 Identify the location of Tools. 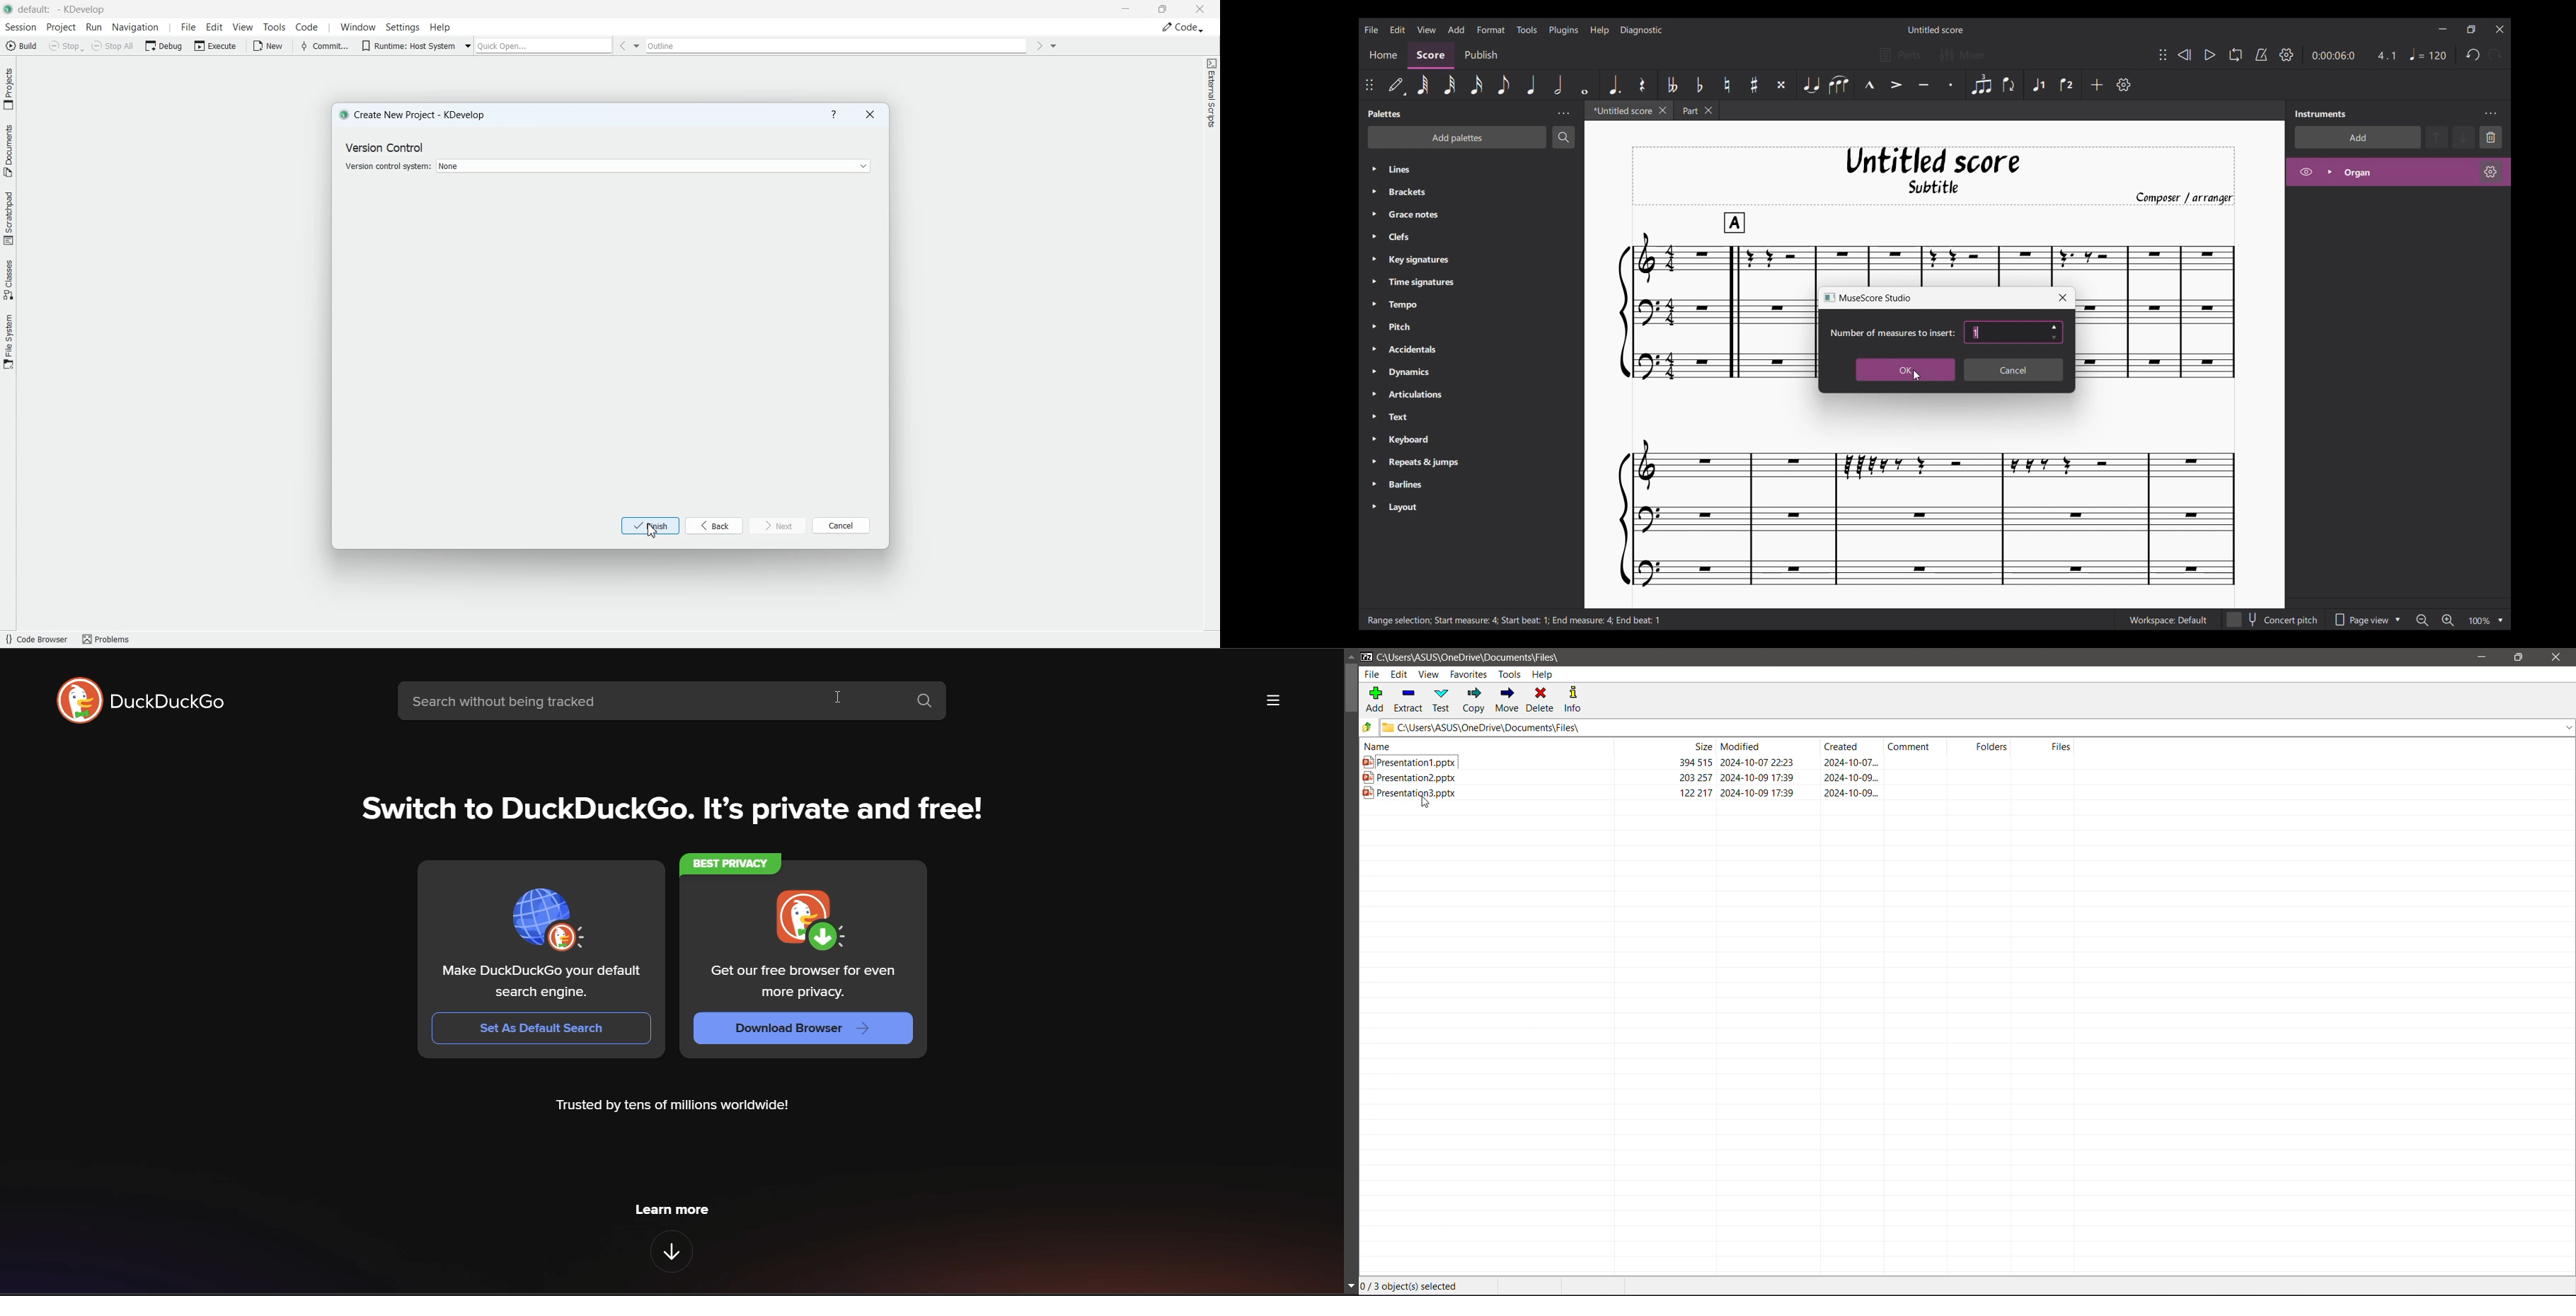
(1508, 675).